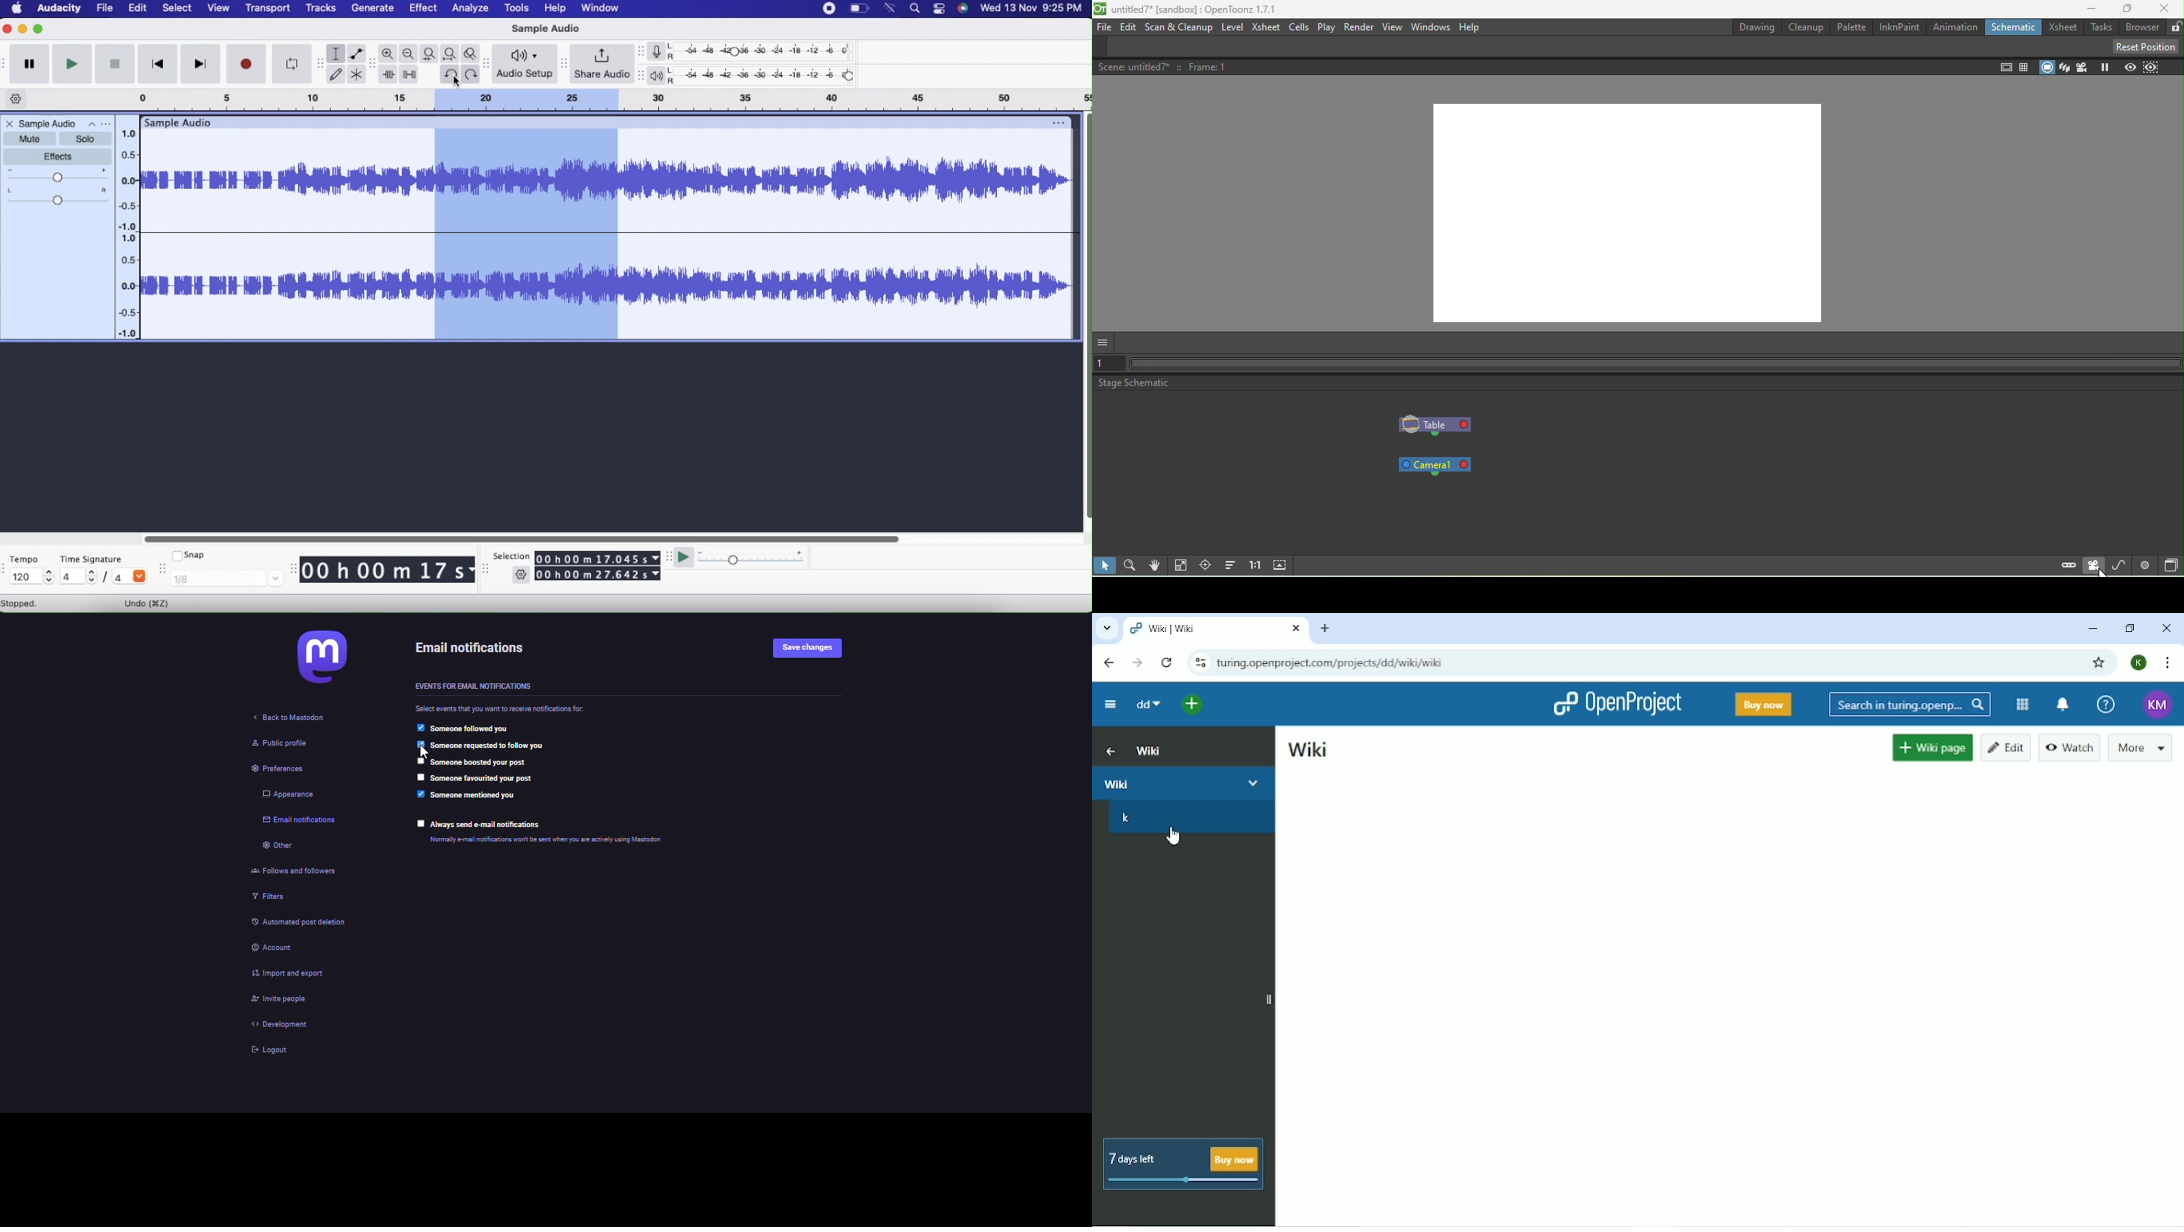 The image size is (2184, 1232). What do you see at coordinates (265, 899) in the screenshot?
I see `filters` at bounding box center [265, 899].